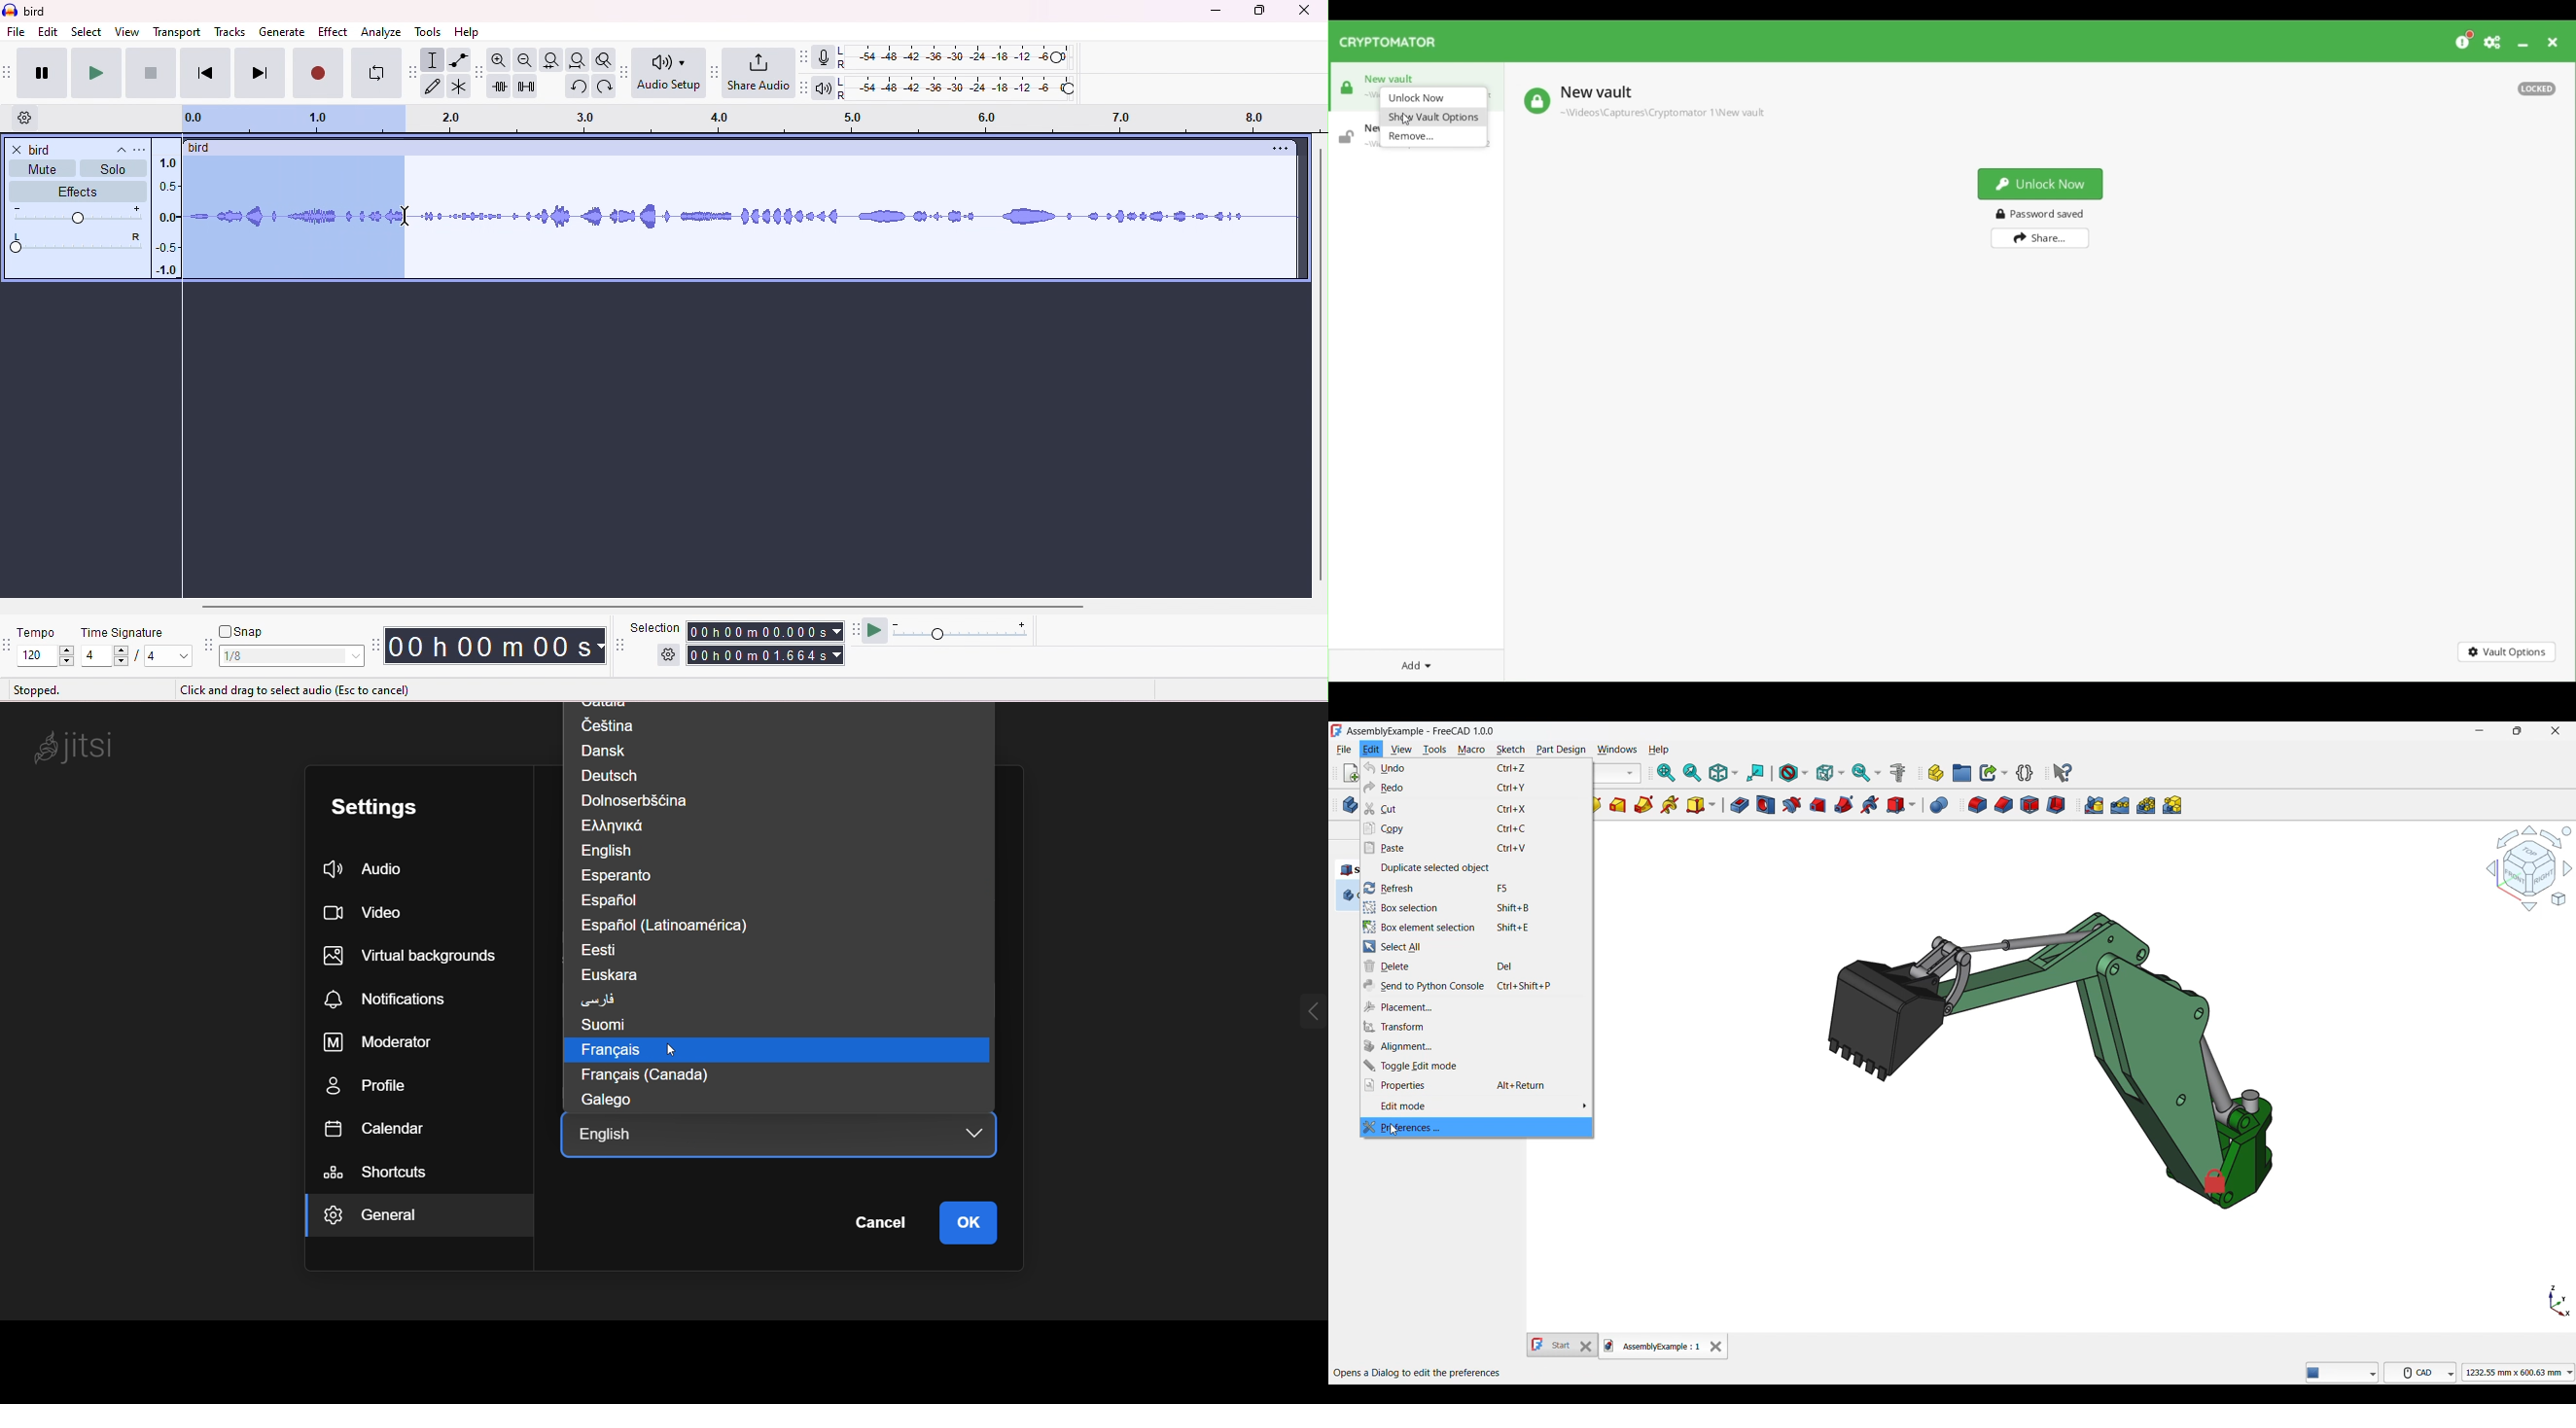  What do you see at coordinates (1477, 788) in the screenshot?
I see `Redo` at bounding box center [1477, 788].